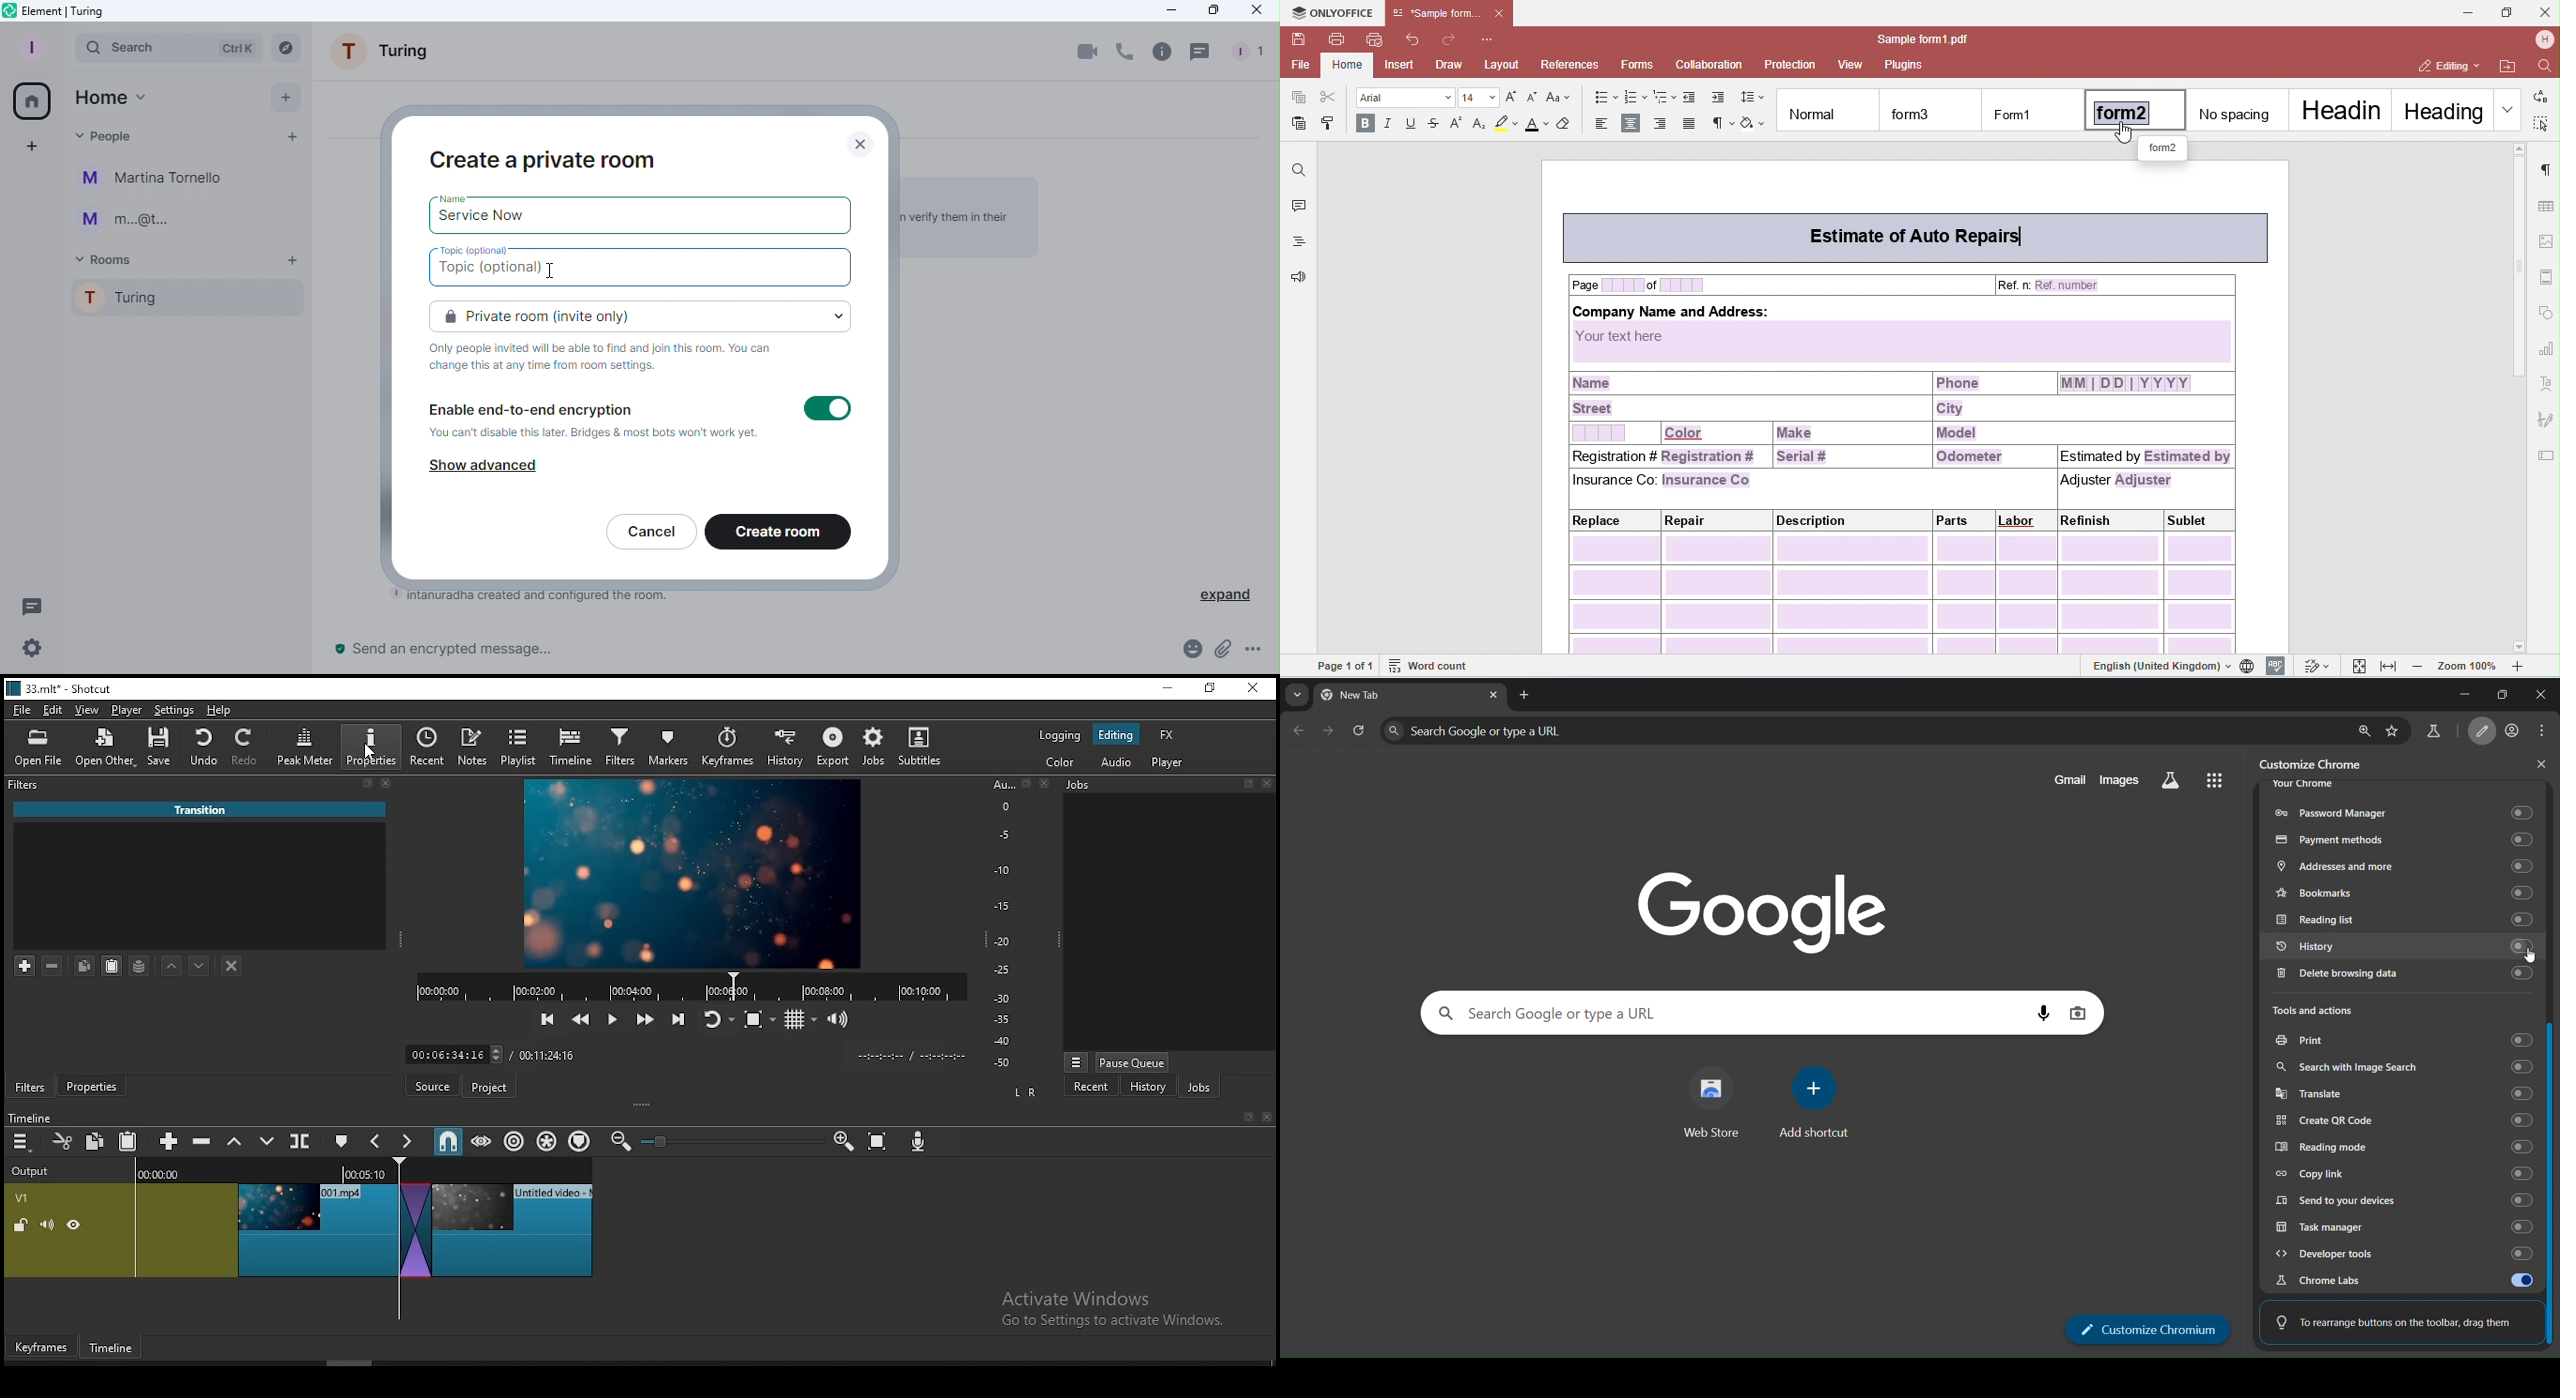 The width and height of the screenshot is (2576, 1400). Describe the element at coordinates (1202, 52) in the screenshot. I see `Threads` at that location.